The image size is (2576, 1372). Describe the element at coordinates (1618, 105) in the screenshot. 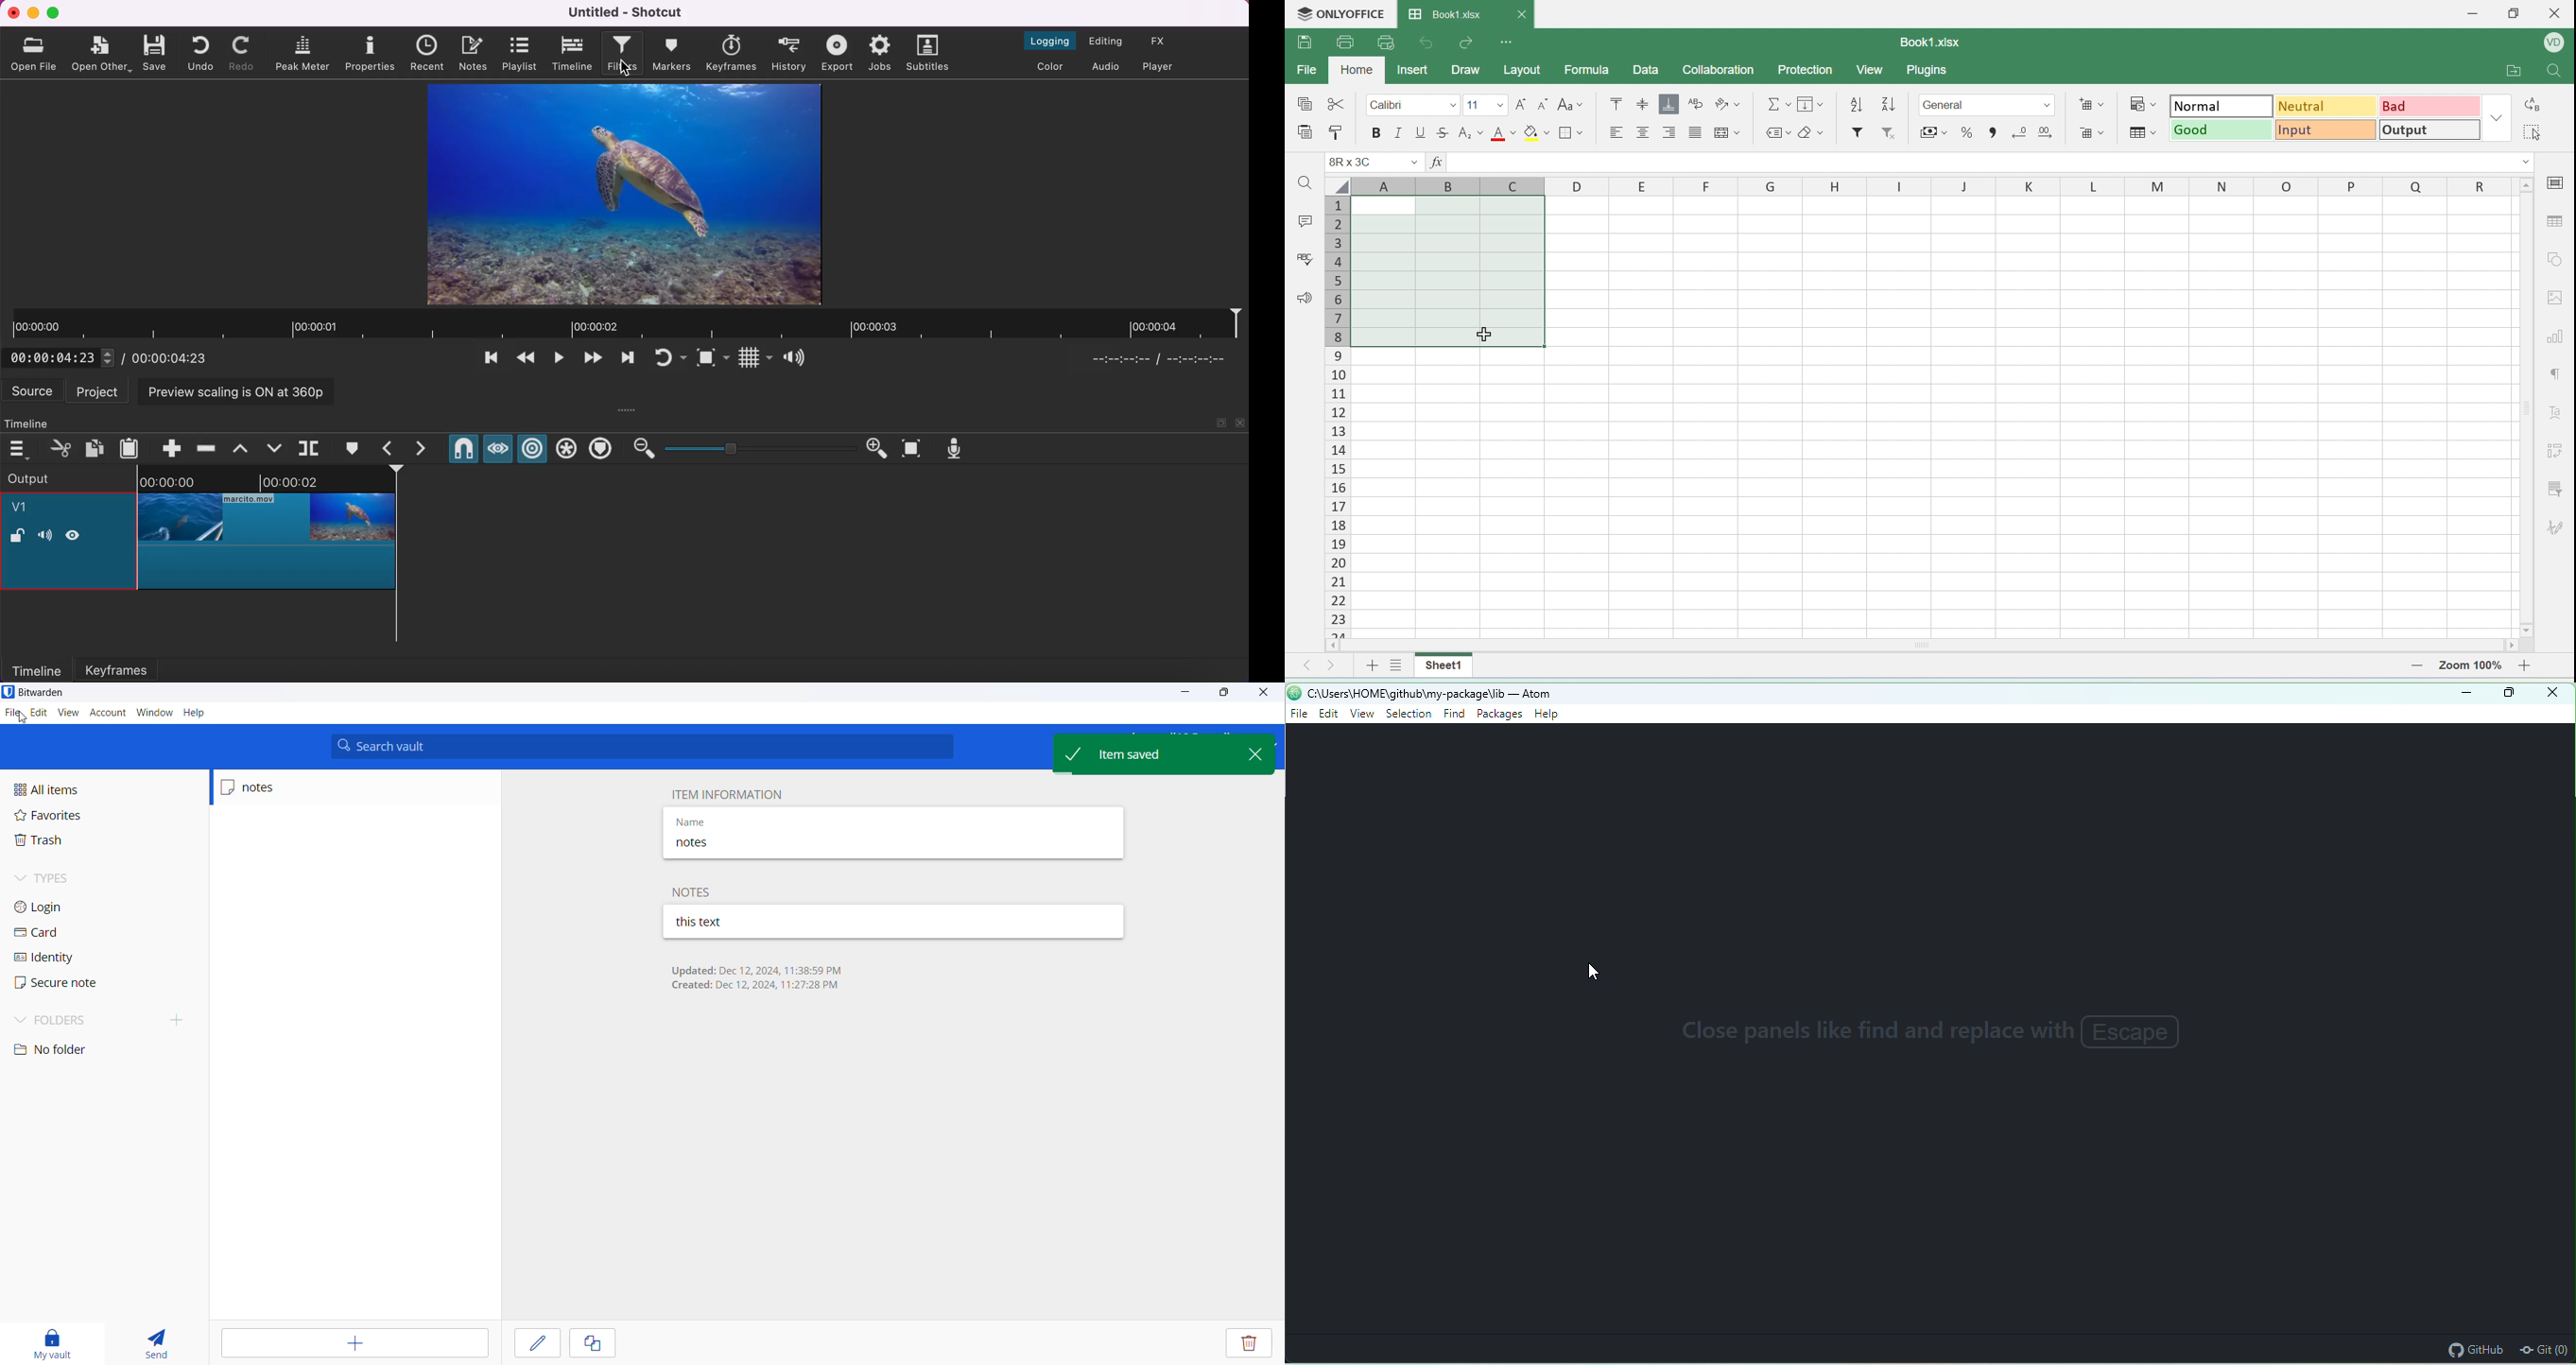

I see `mo` at that location.